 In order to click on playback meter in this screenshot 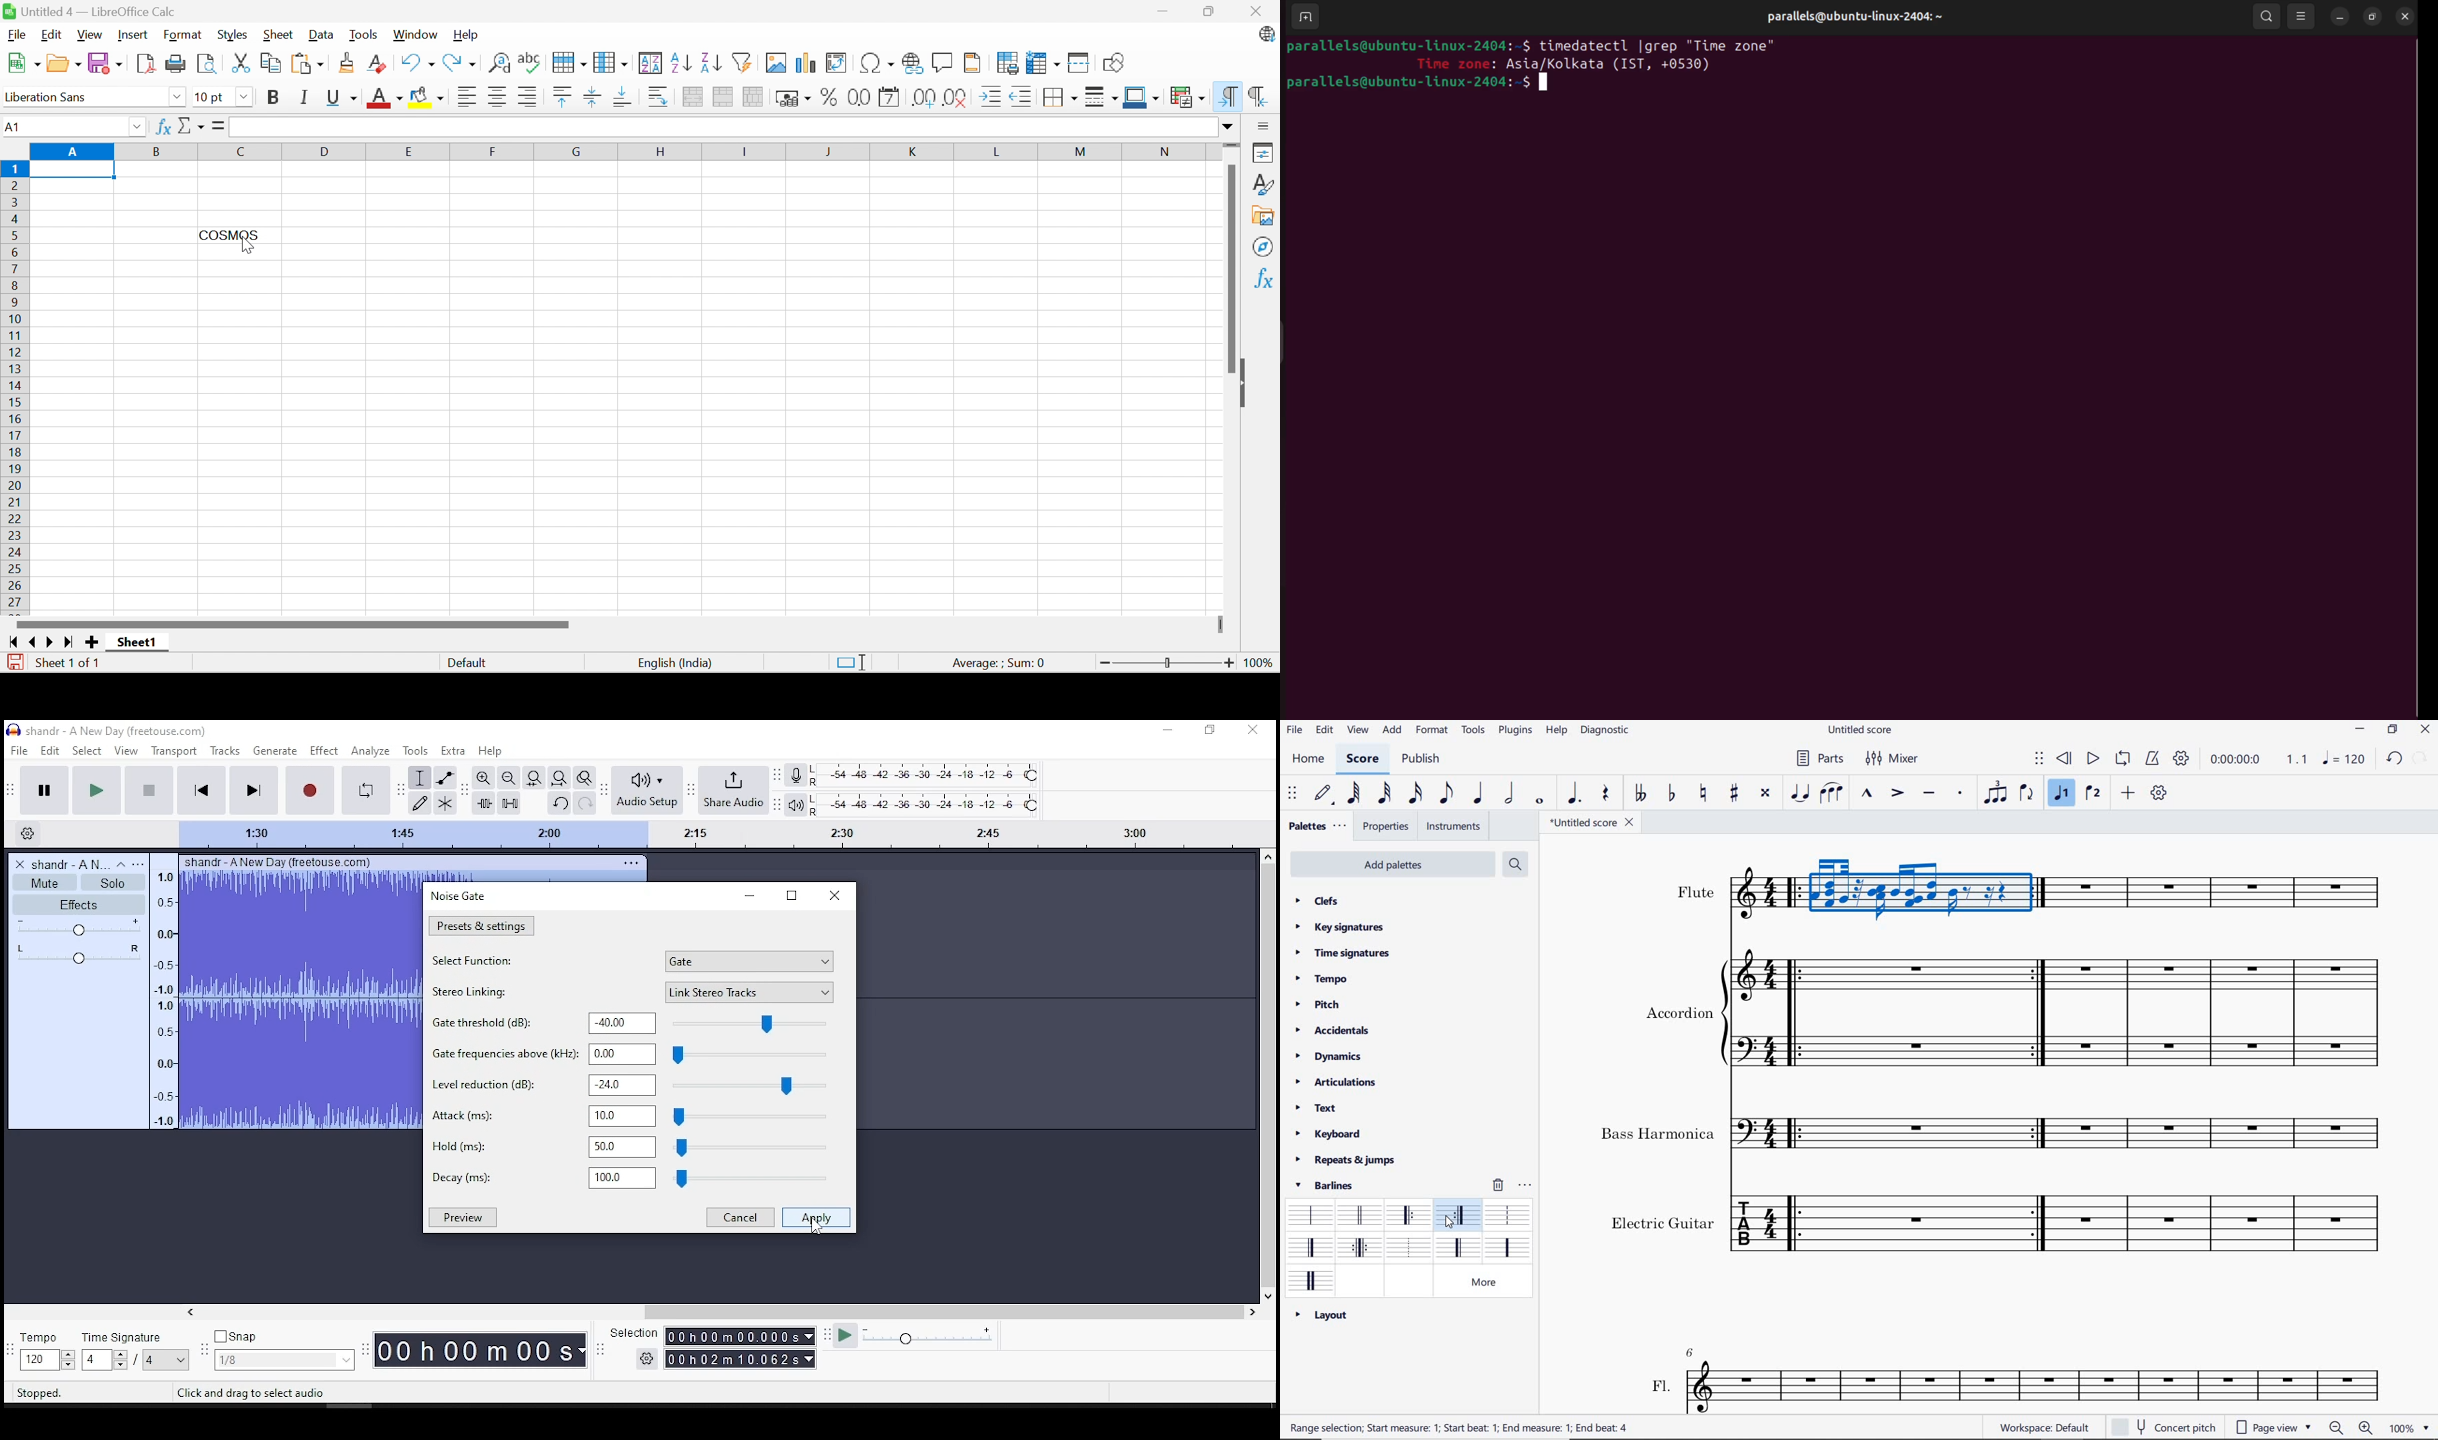, I will do `click(794, 804)`.